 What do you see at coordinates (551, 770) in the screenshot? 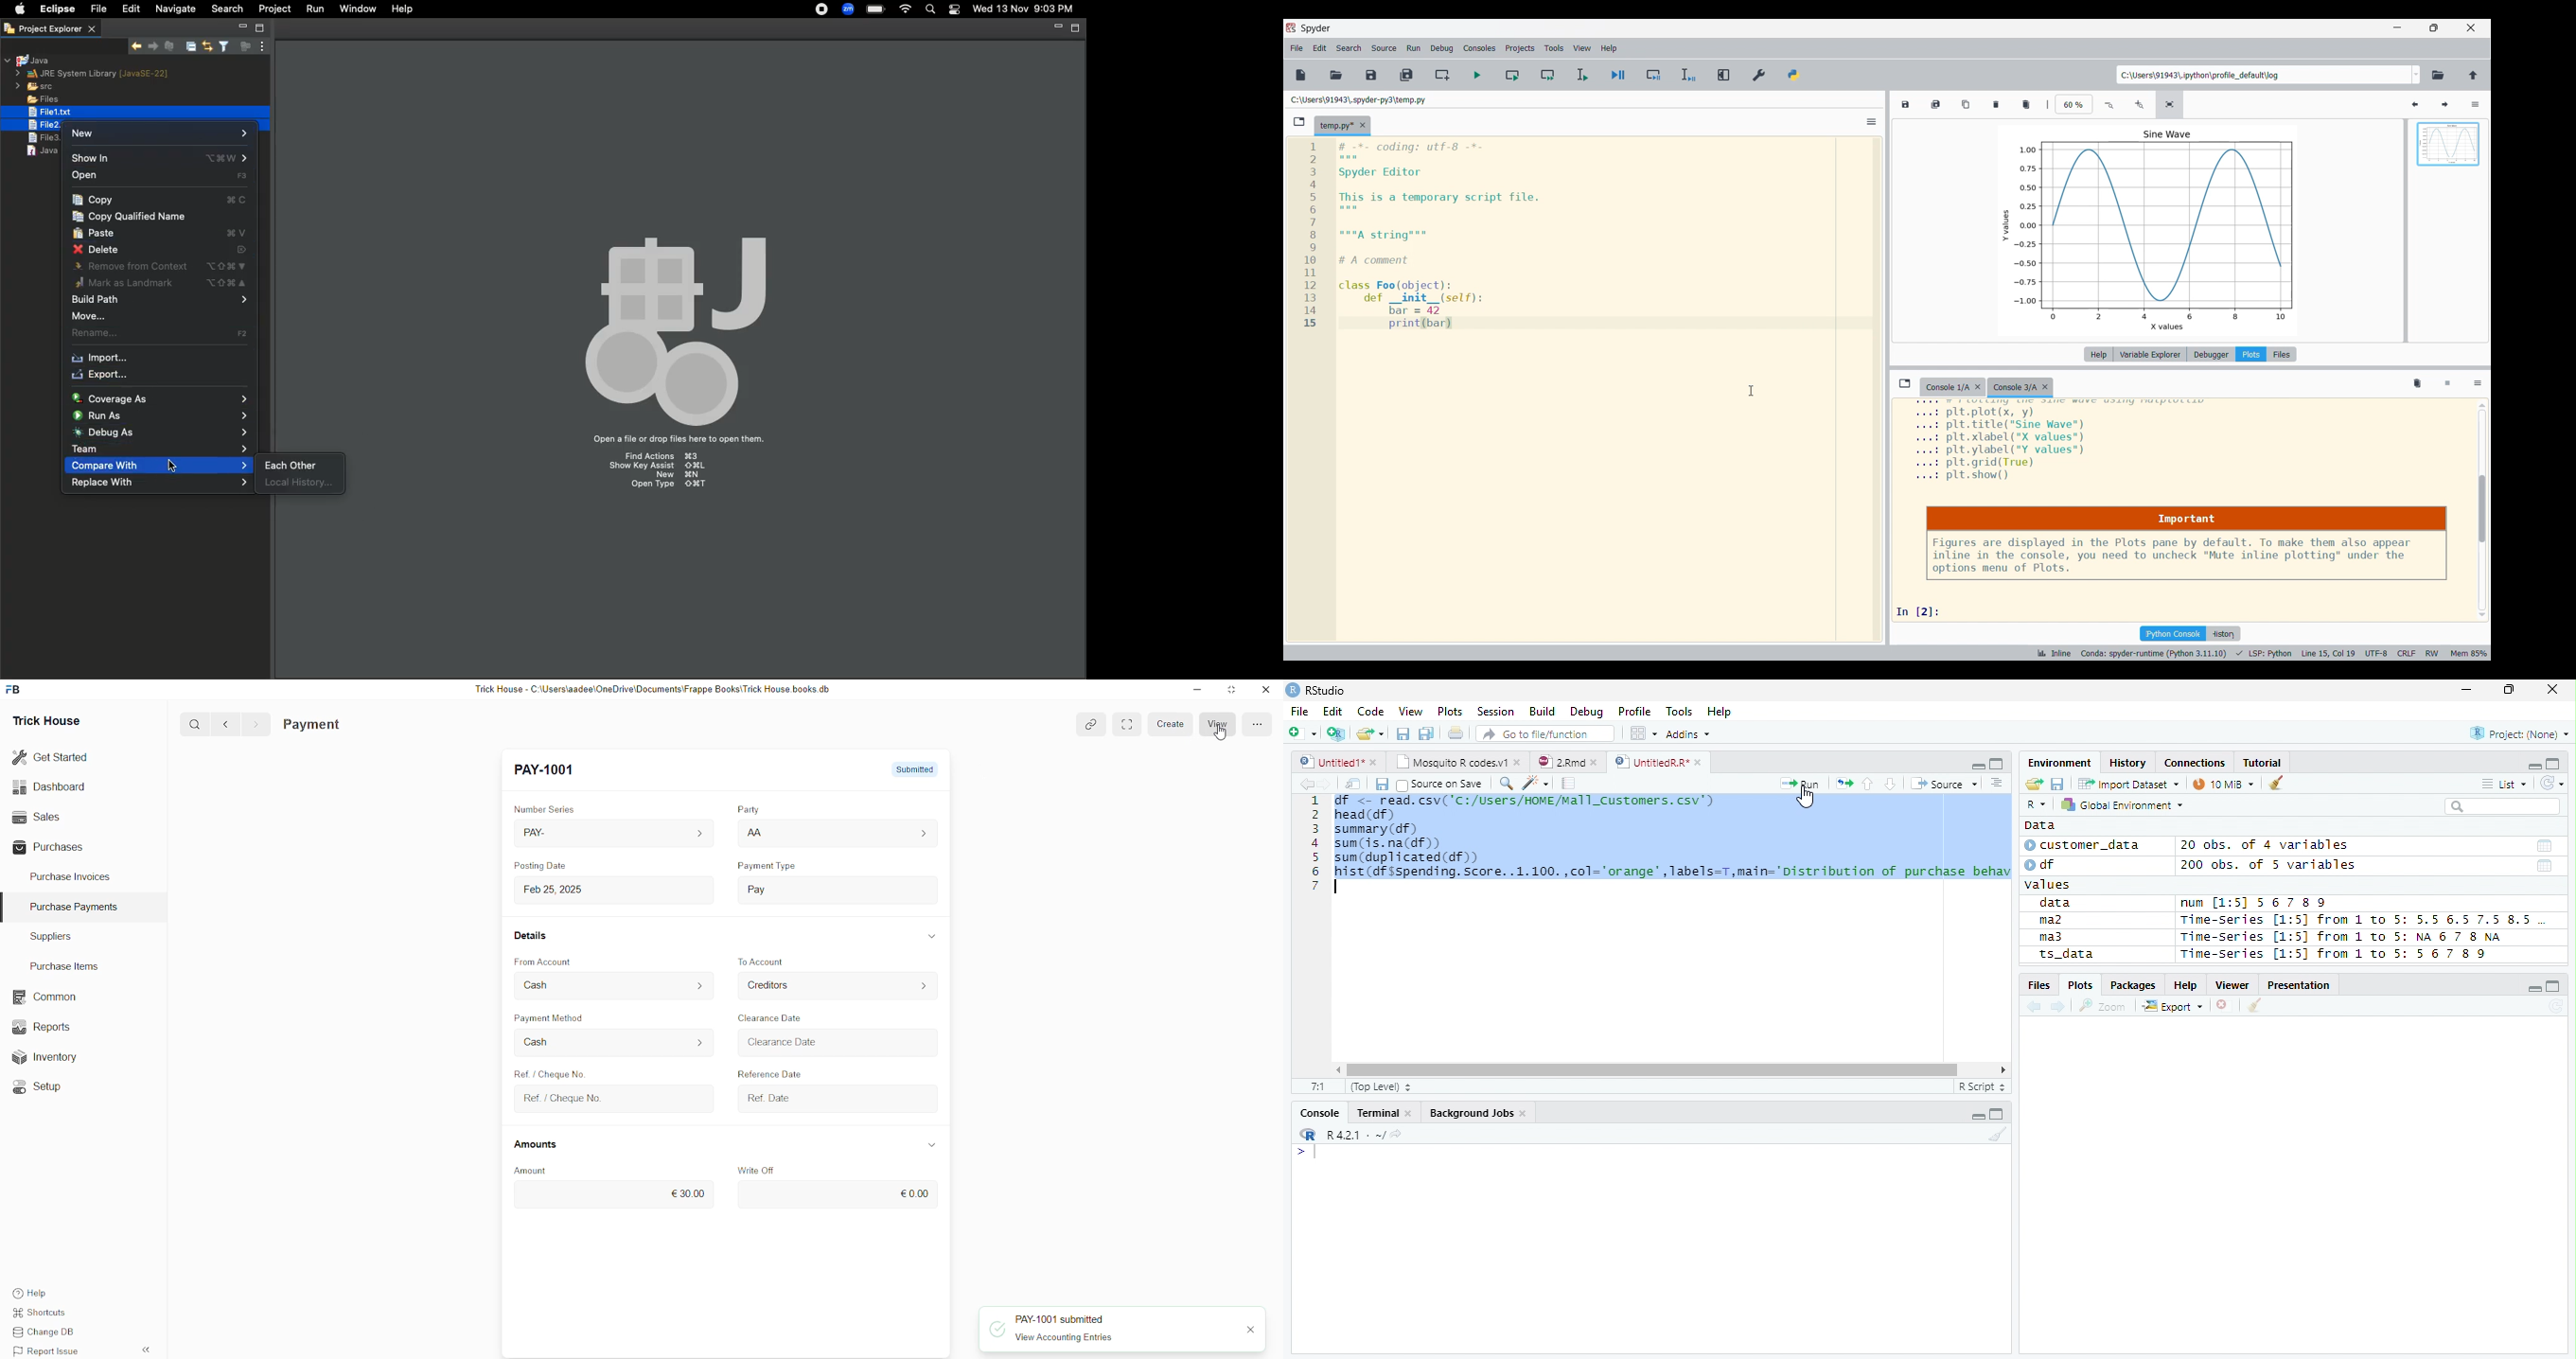
I see `New Entry` at bounding box center [551, 770].